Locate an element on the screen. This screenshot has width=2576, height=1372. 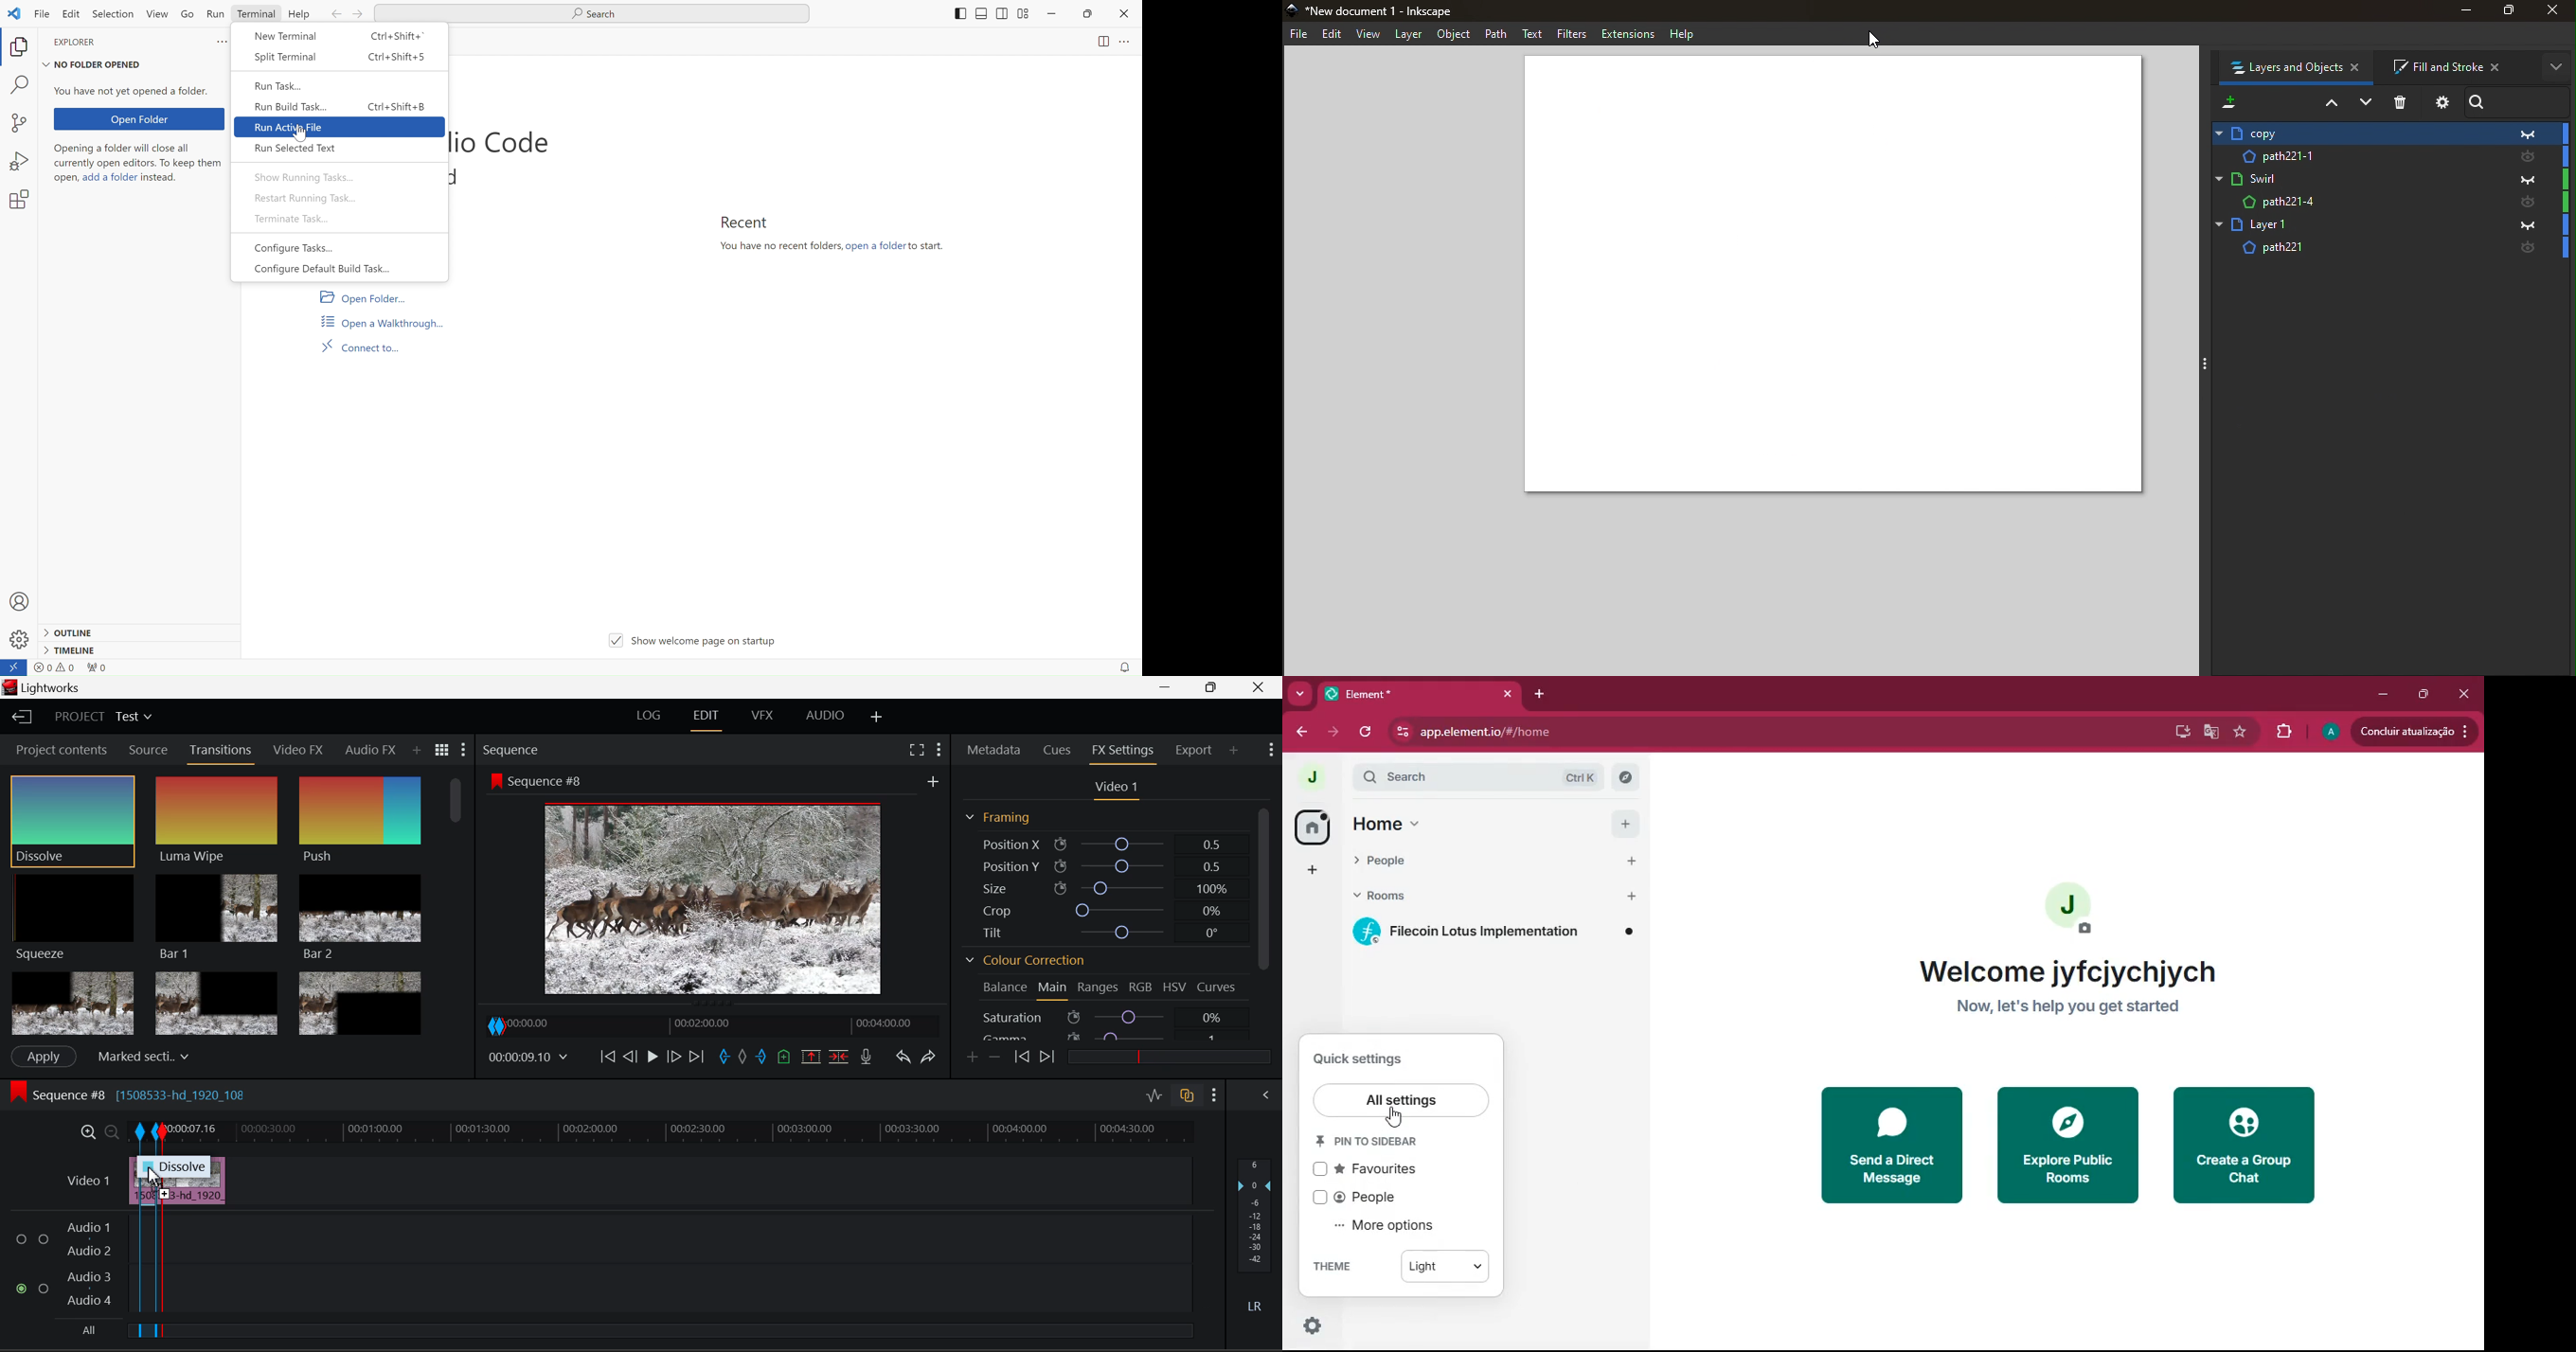
three dots is located at coordinates (2208, 367).